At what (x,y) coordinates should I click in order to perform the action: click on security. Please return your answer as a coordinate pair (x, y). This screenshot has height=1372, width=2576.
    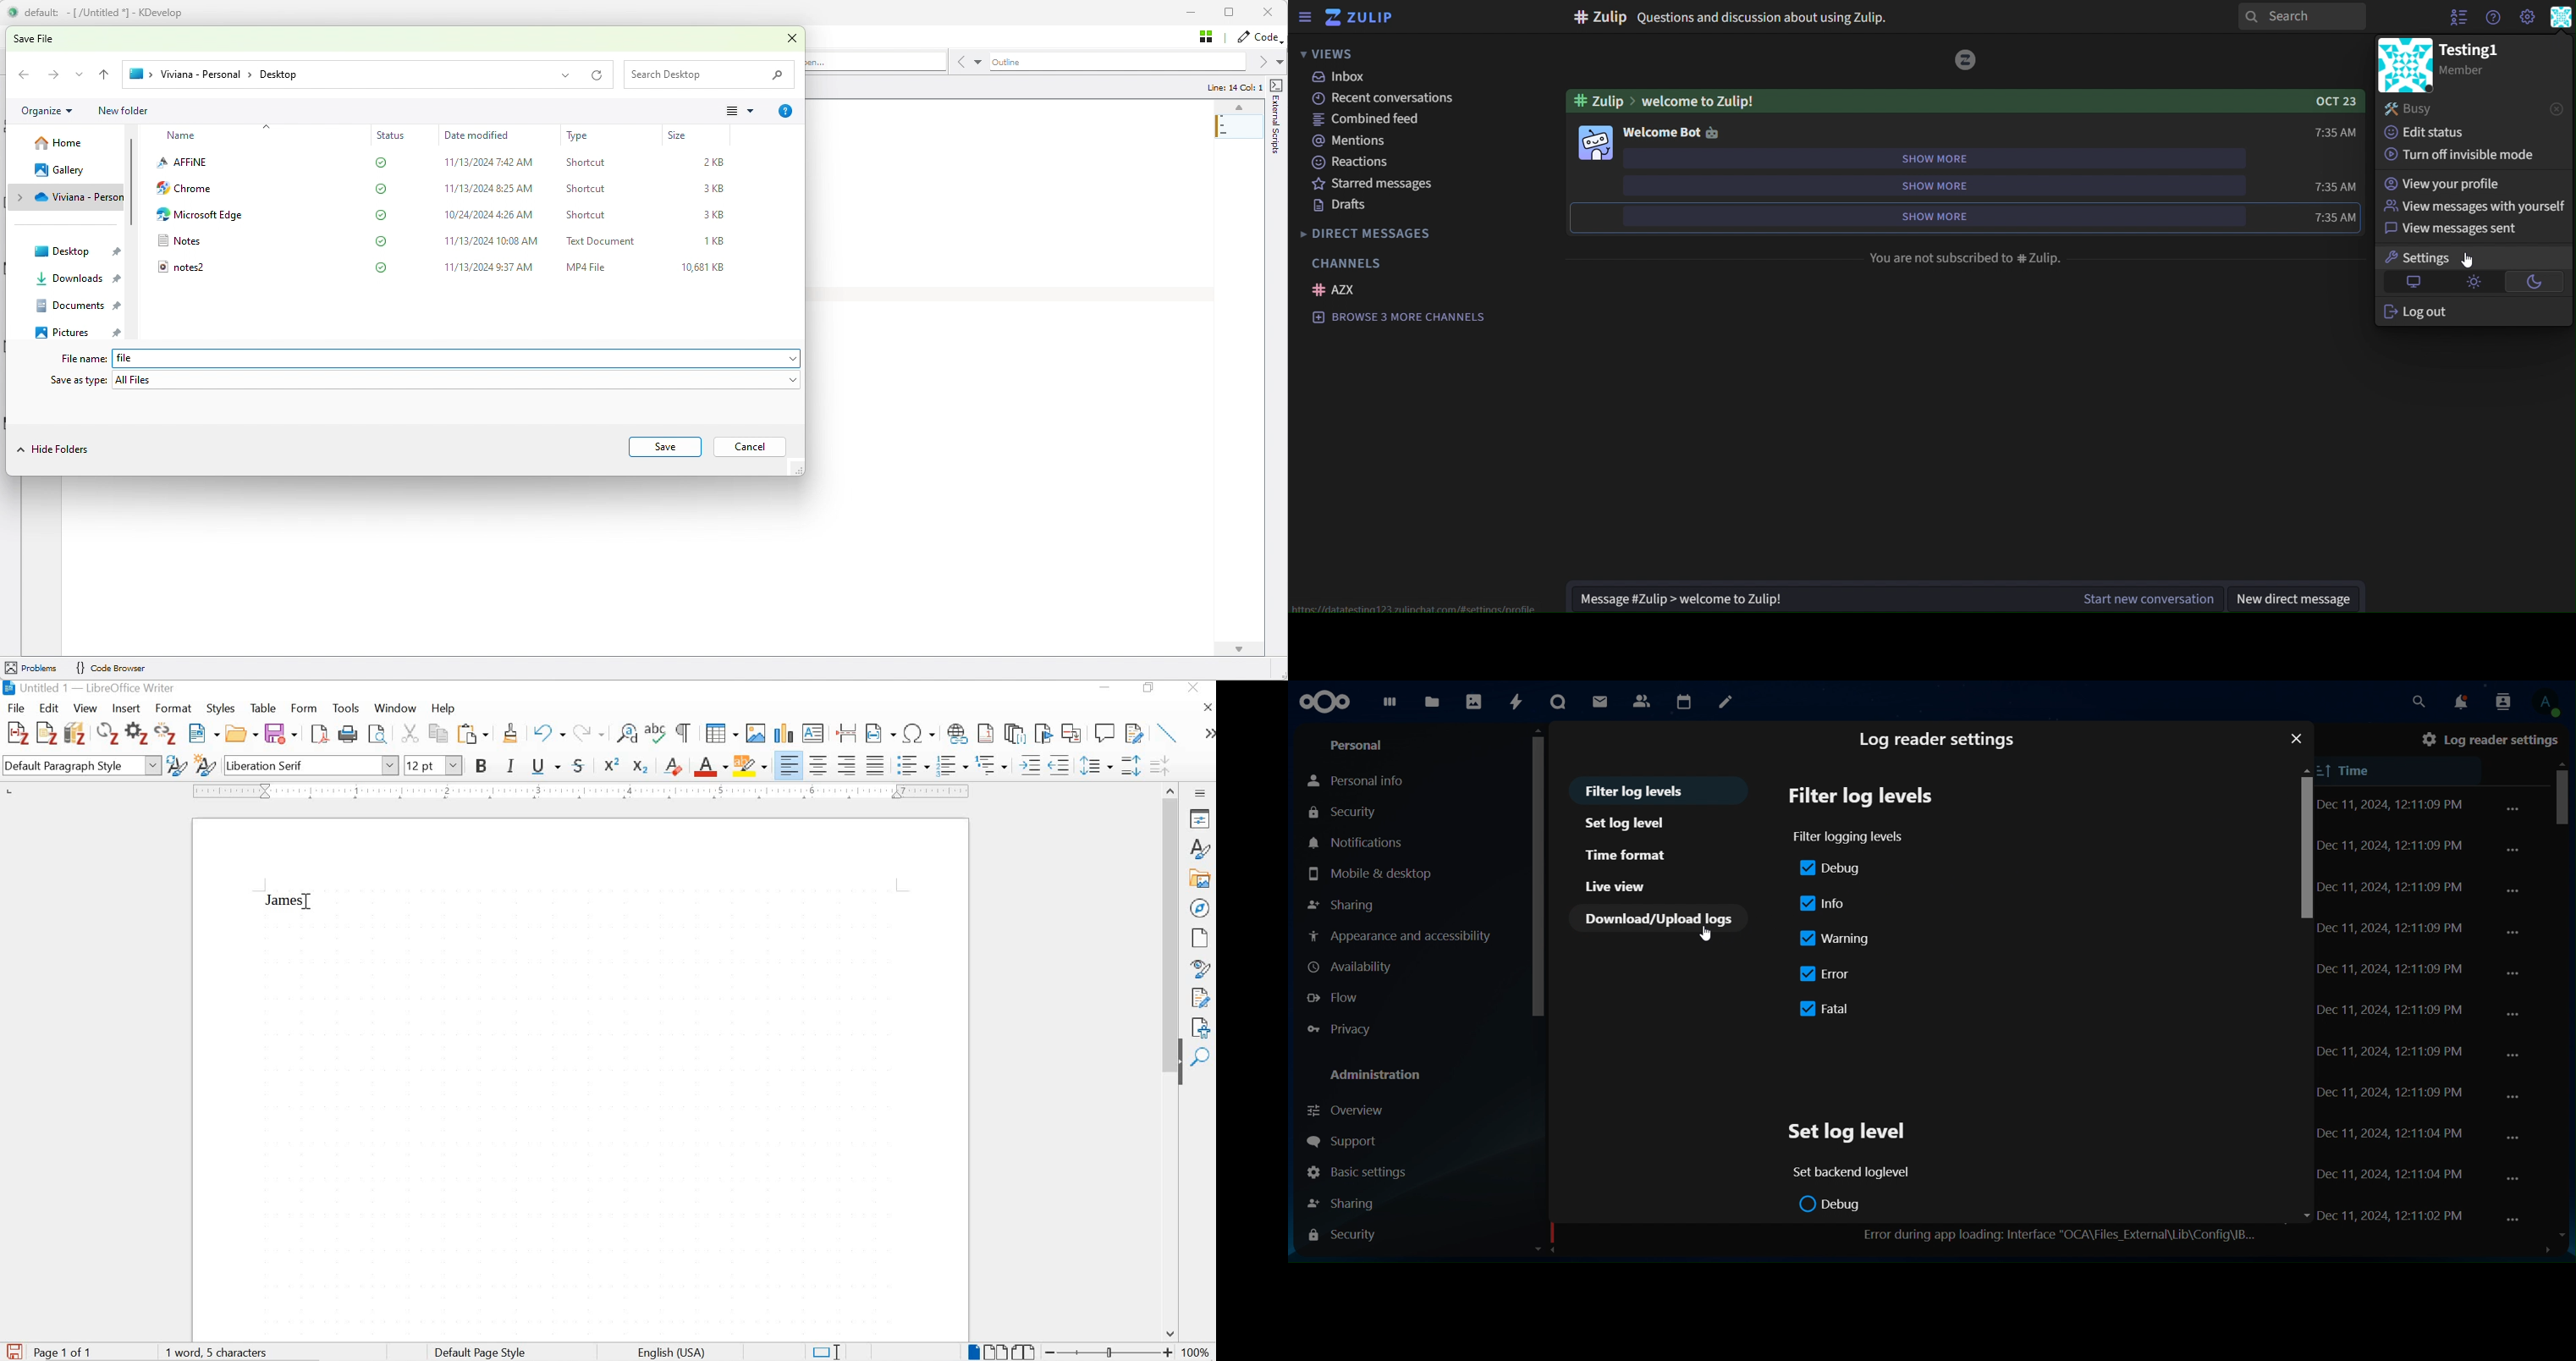
    Looking at the image, I should click on (1346, 811).